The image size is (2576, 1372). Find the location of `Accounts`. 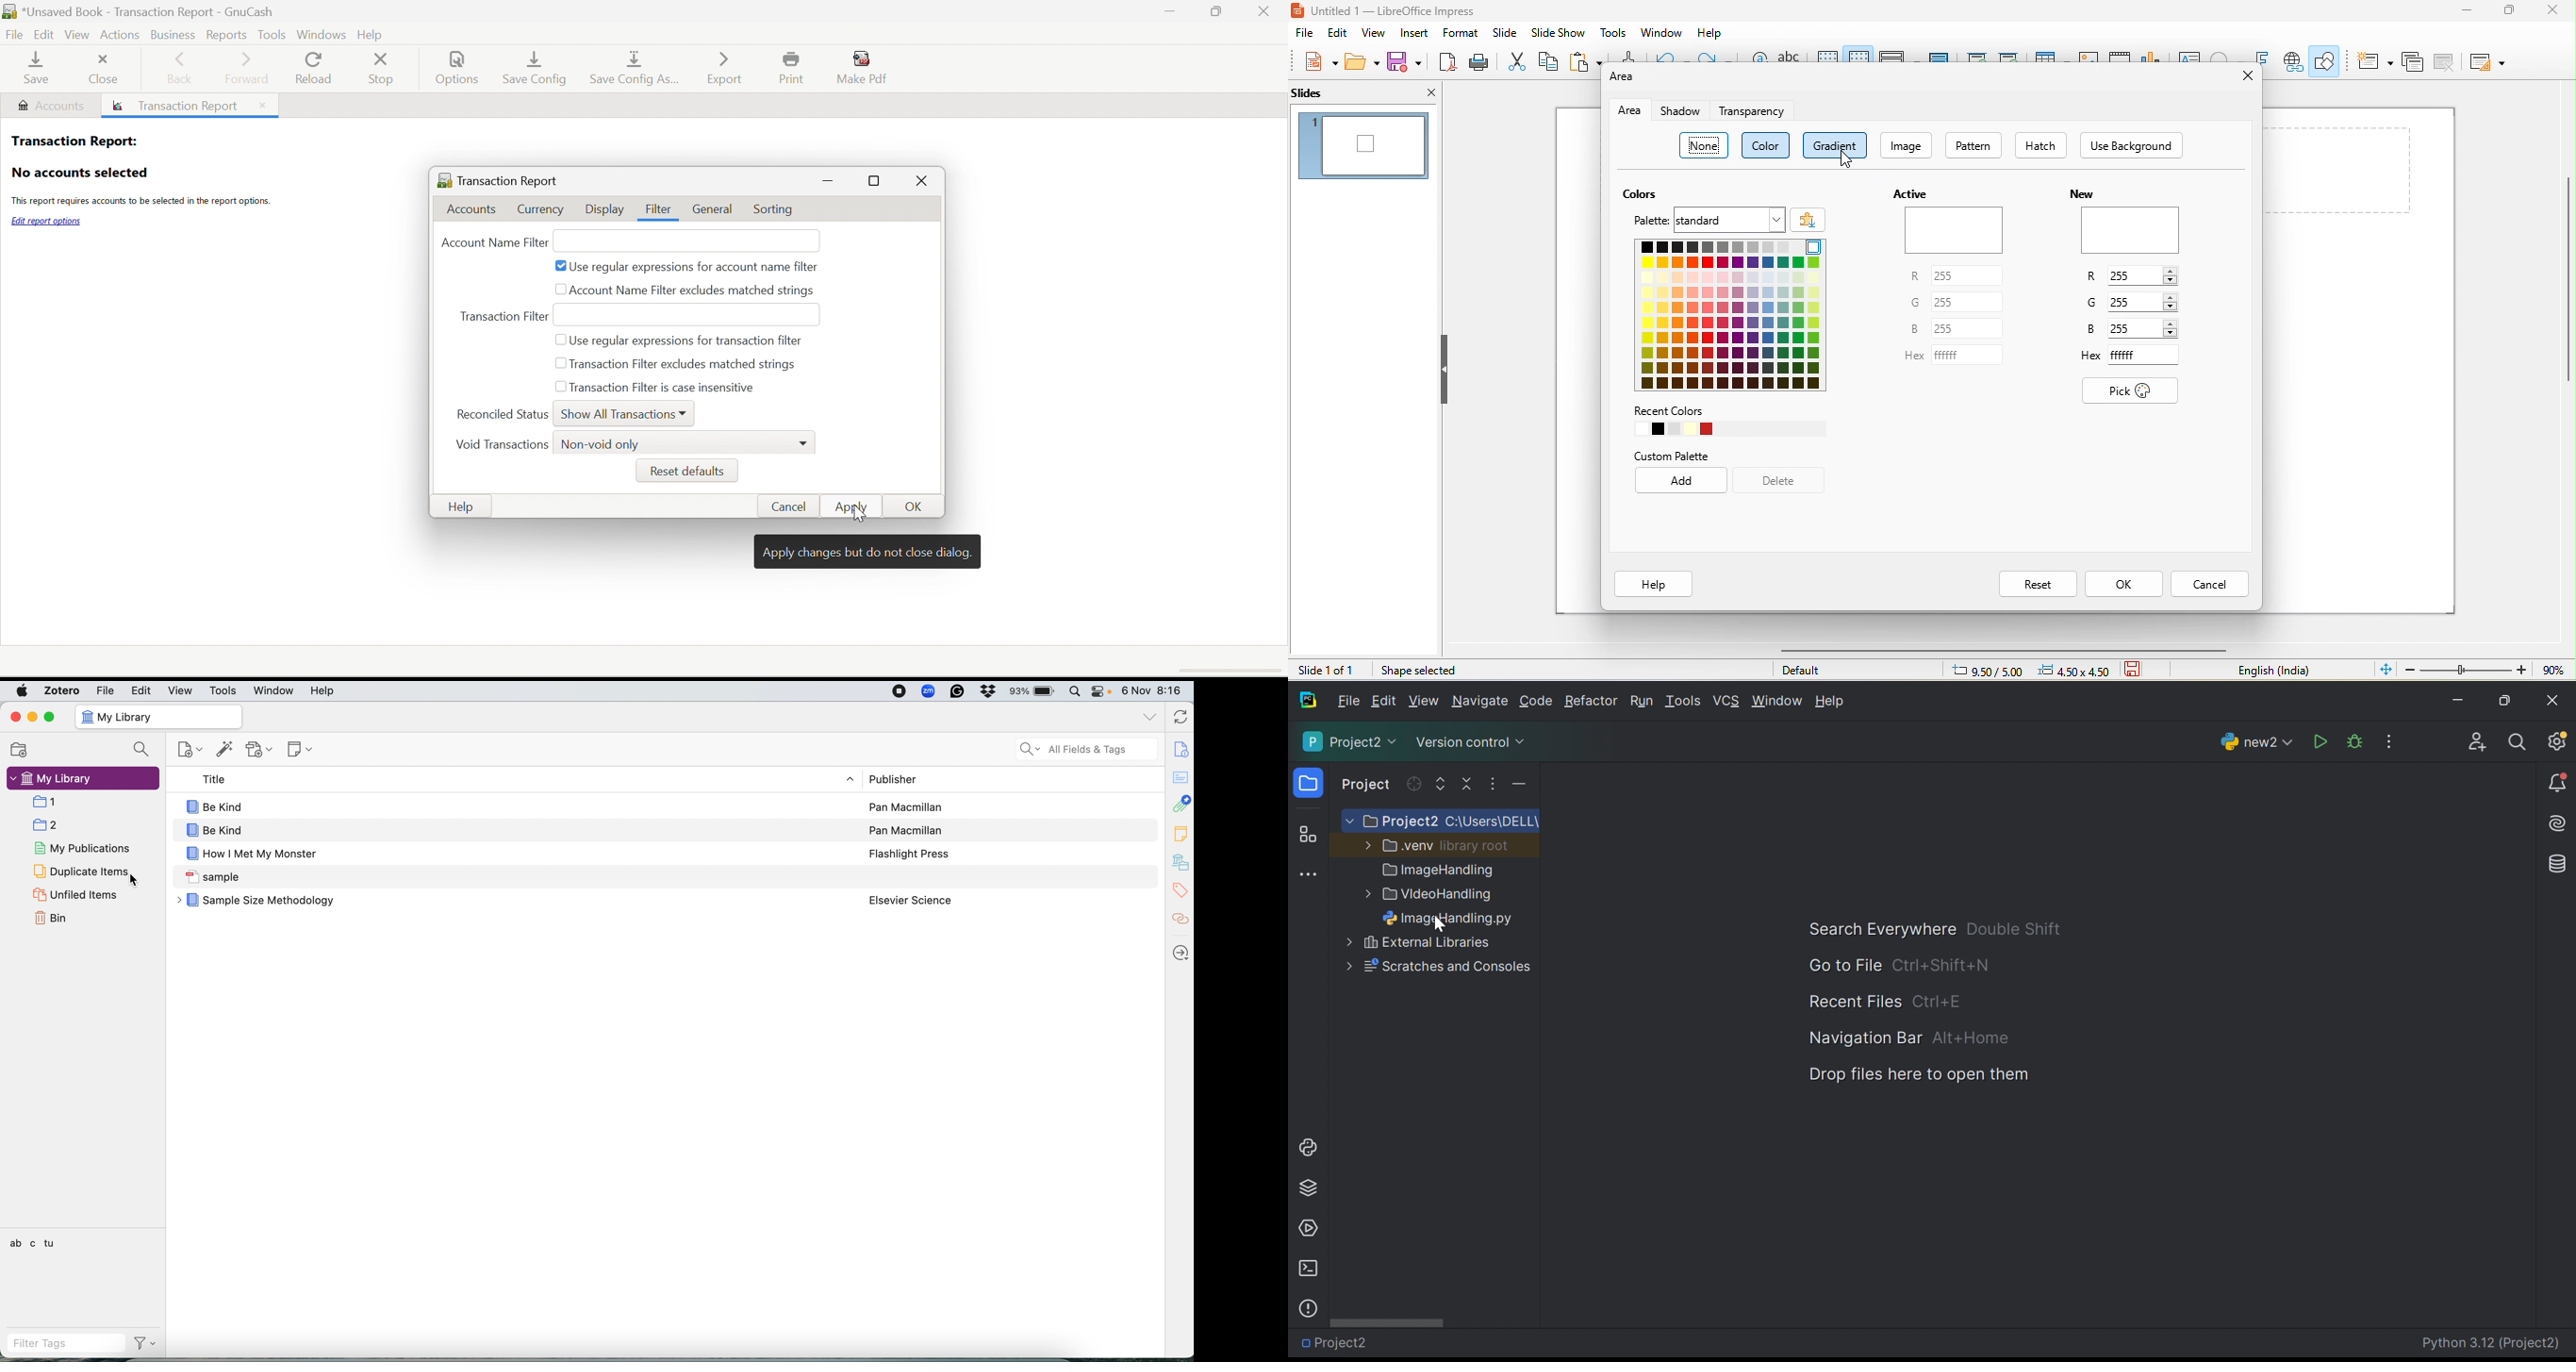

Accounts is located at coordinates (50, 105).